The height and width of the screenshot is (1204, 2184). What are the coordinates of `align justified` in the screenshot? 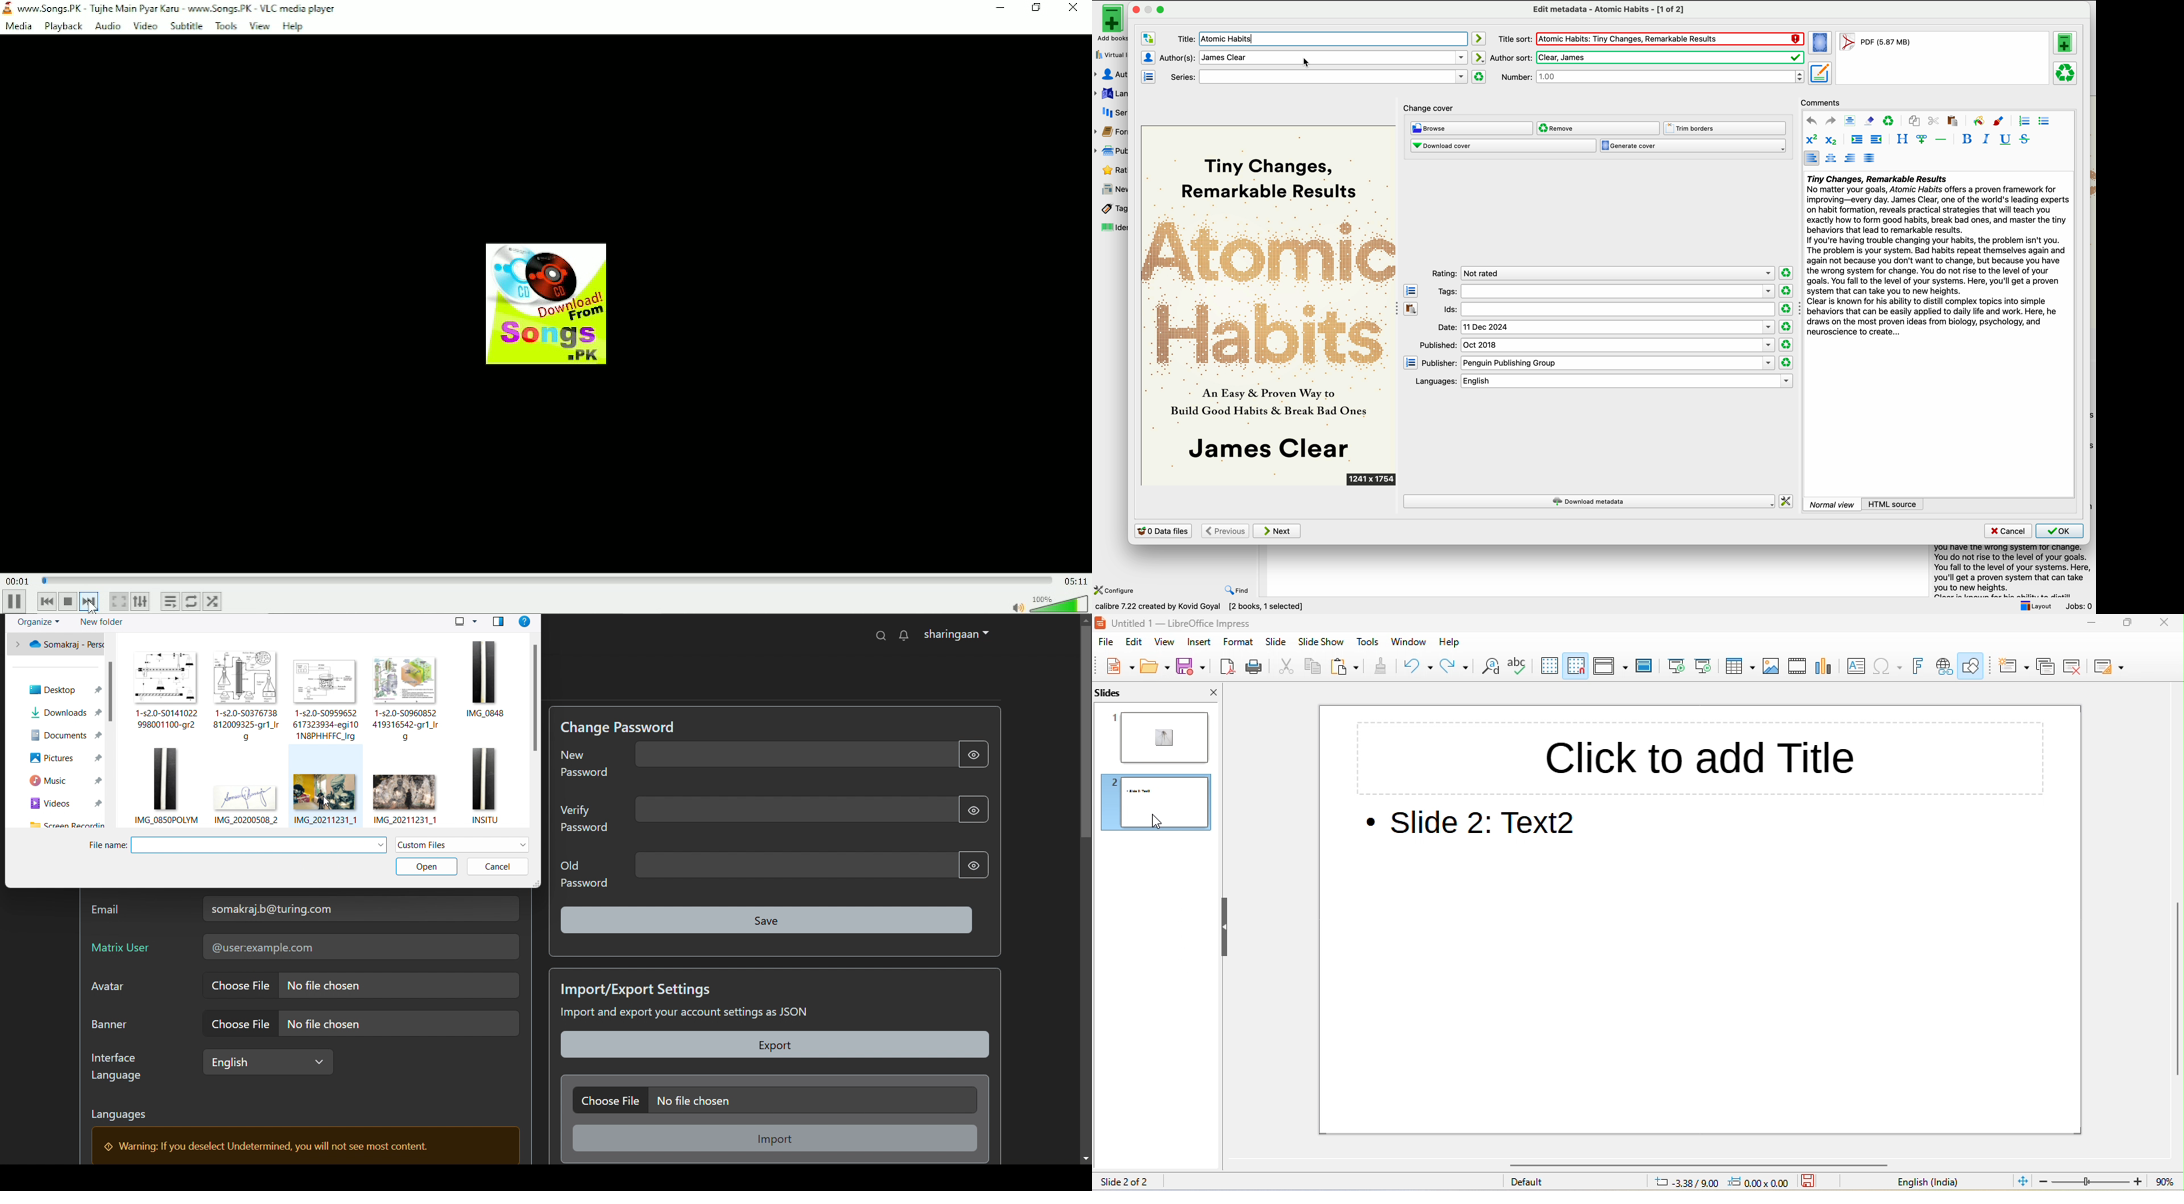 It's located at (1871, 158).